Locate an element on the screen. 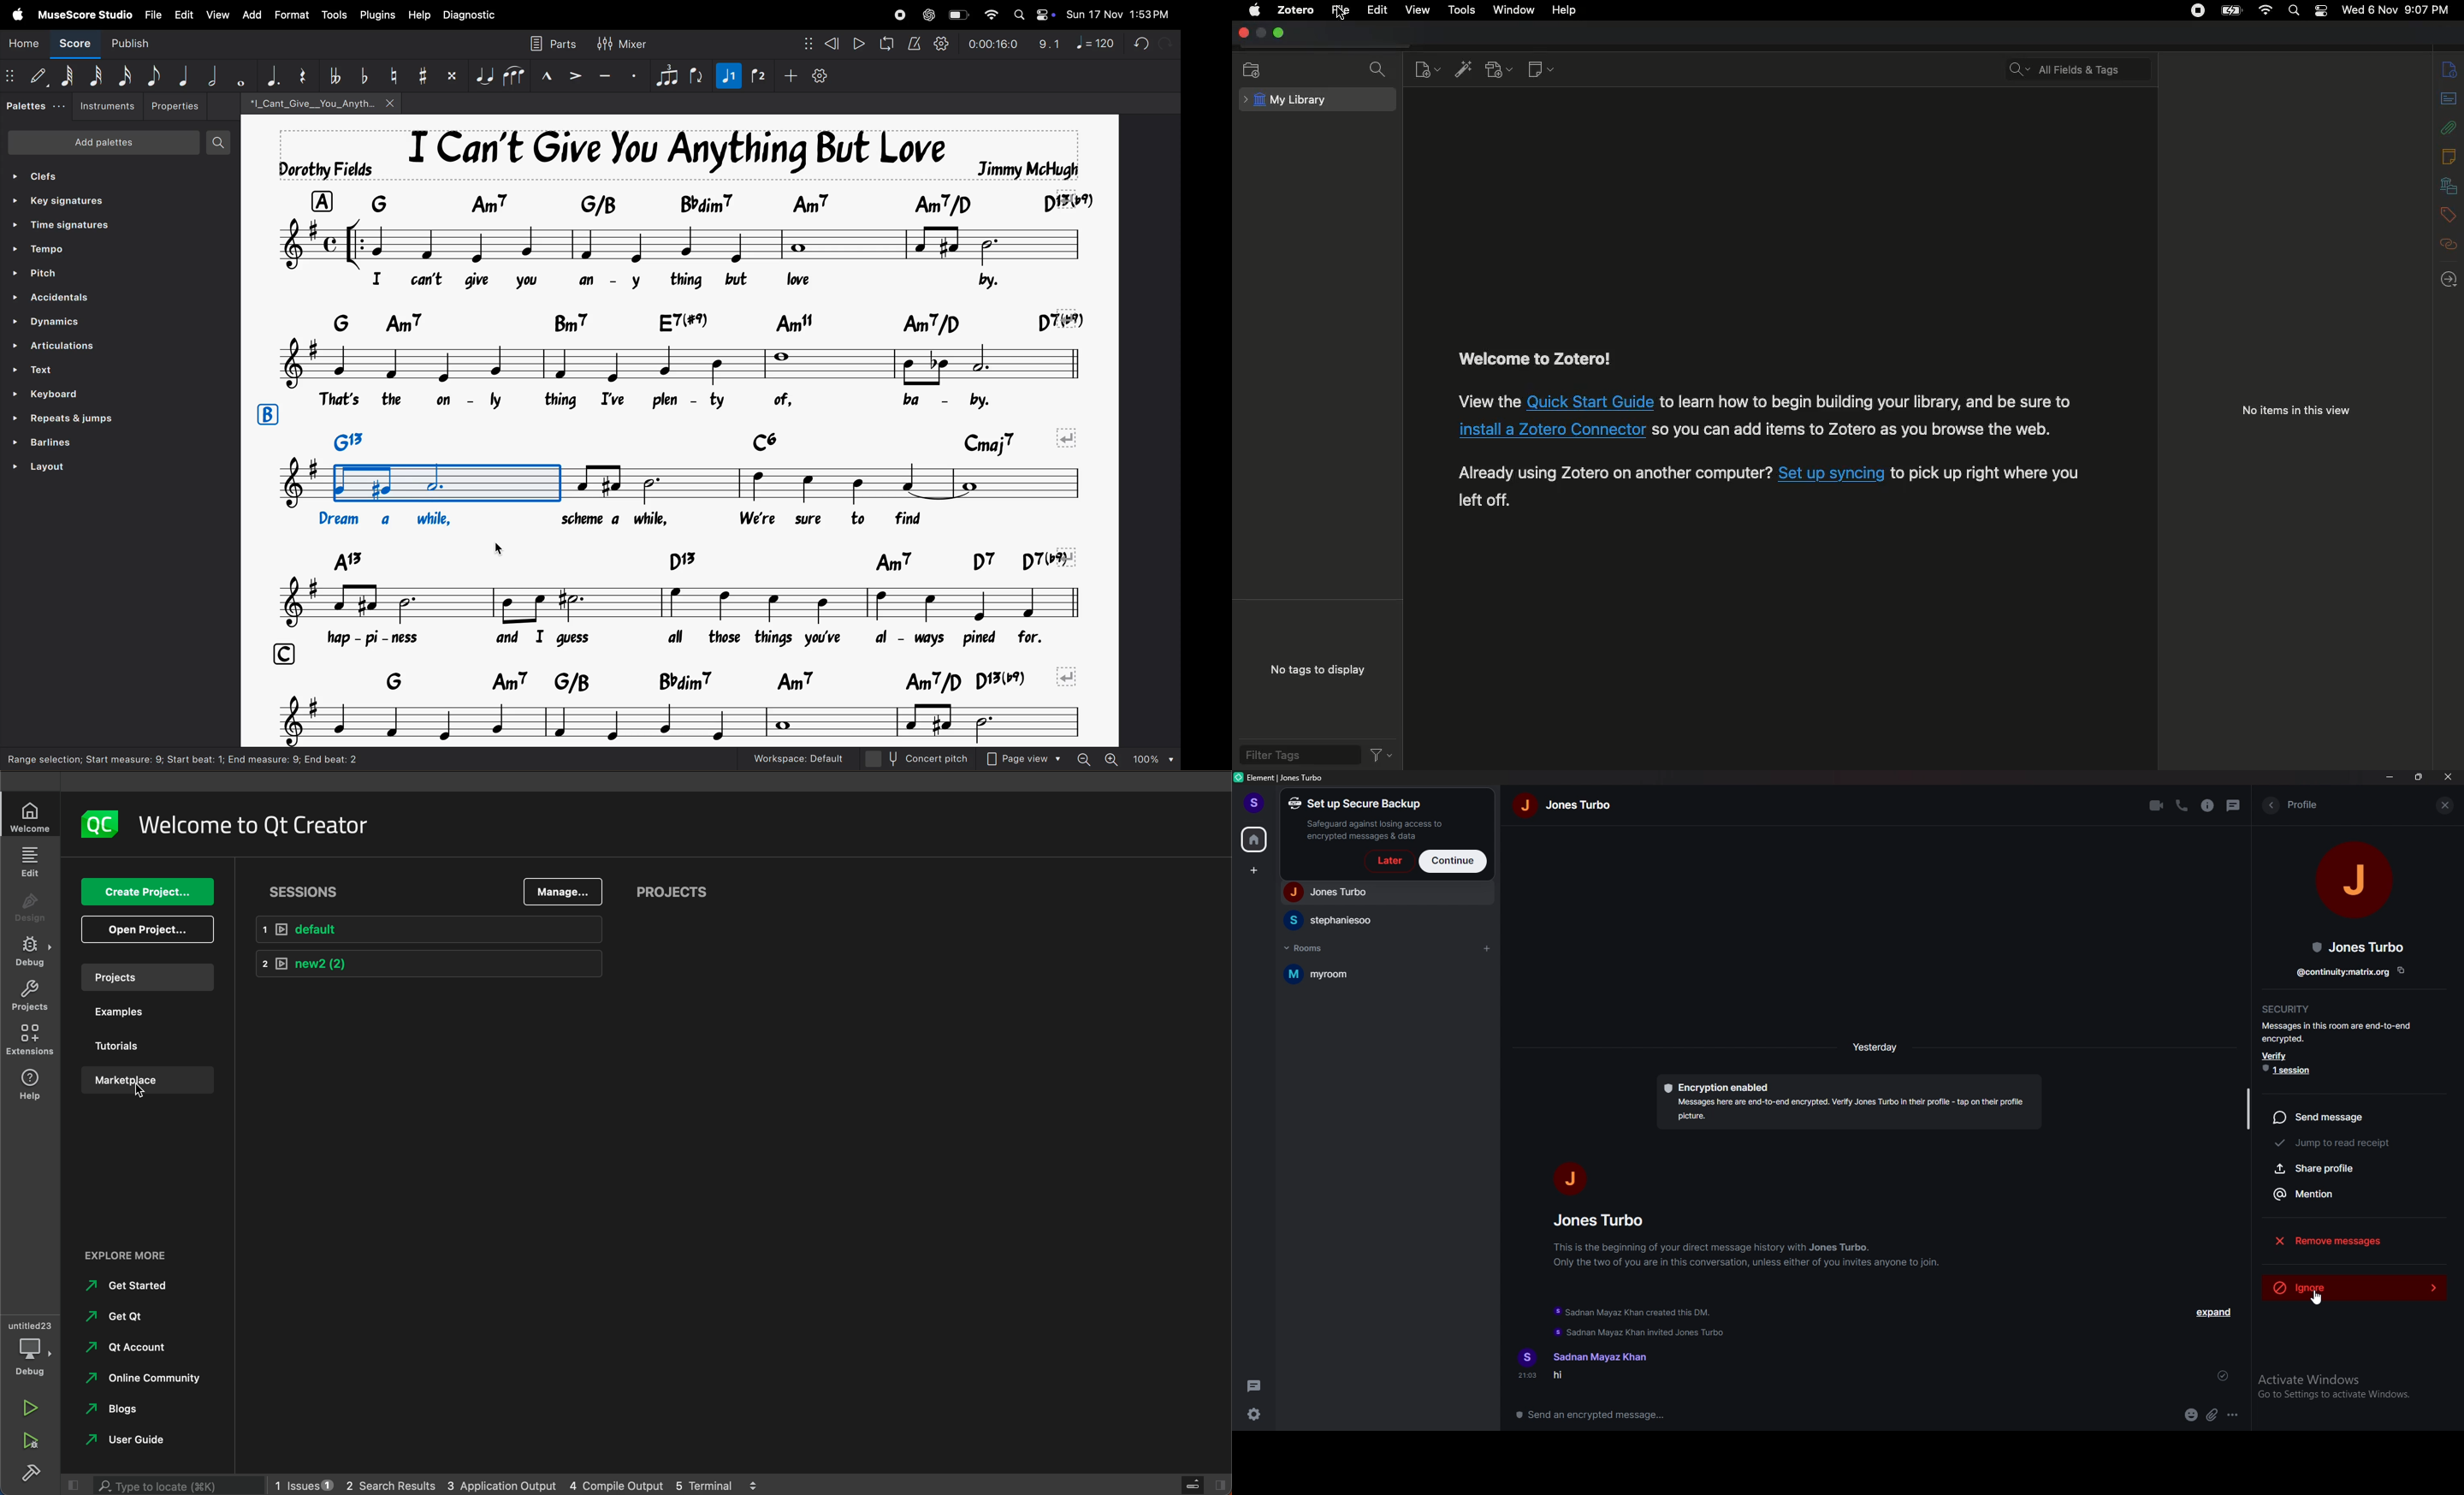 This screenshot has height=1512, width=2464. notes is located at coordinates (671, 485).